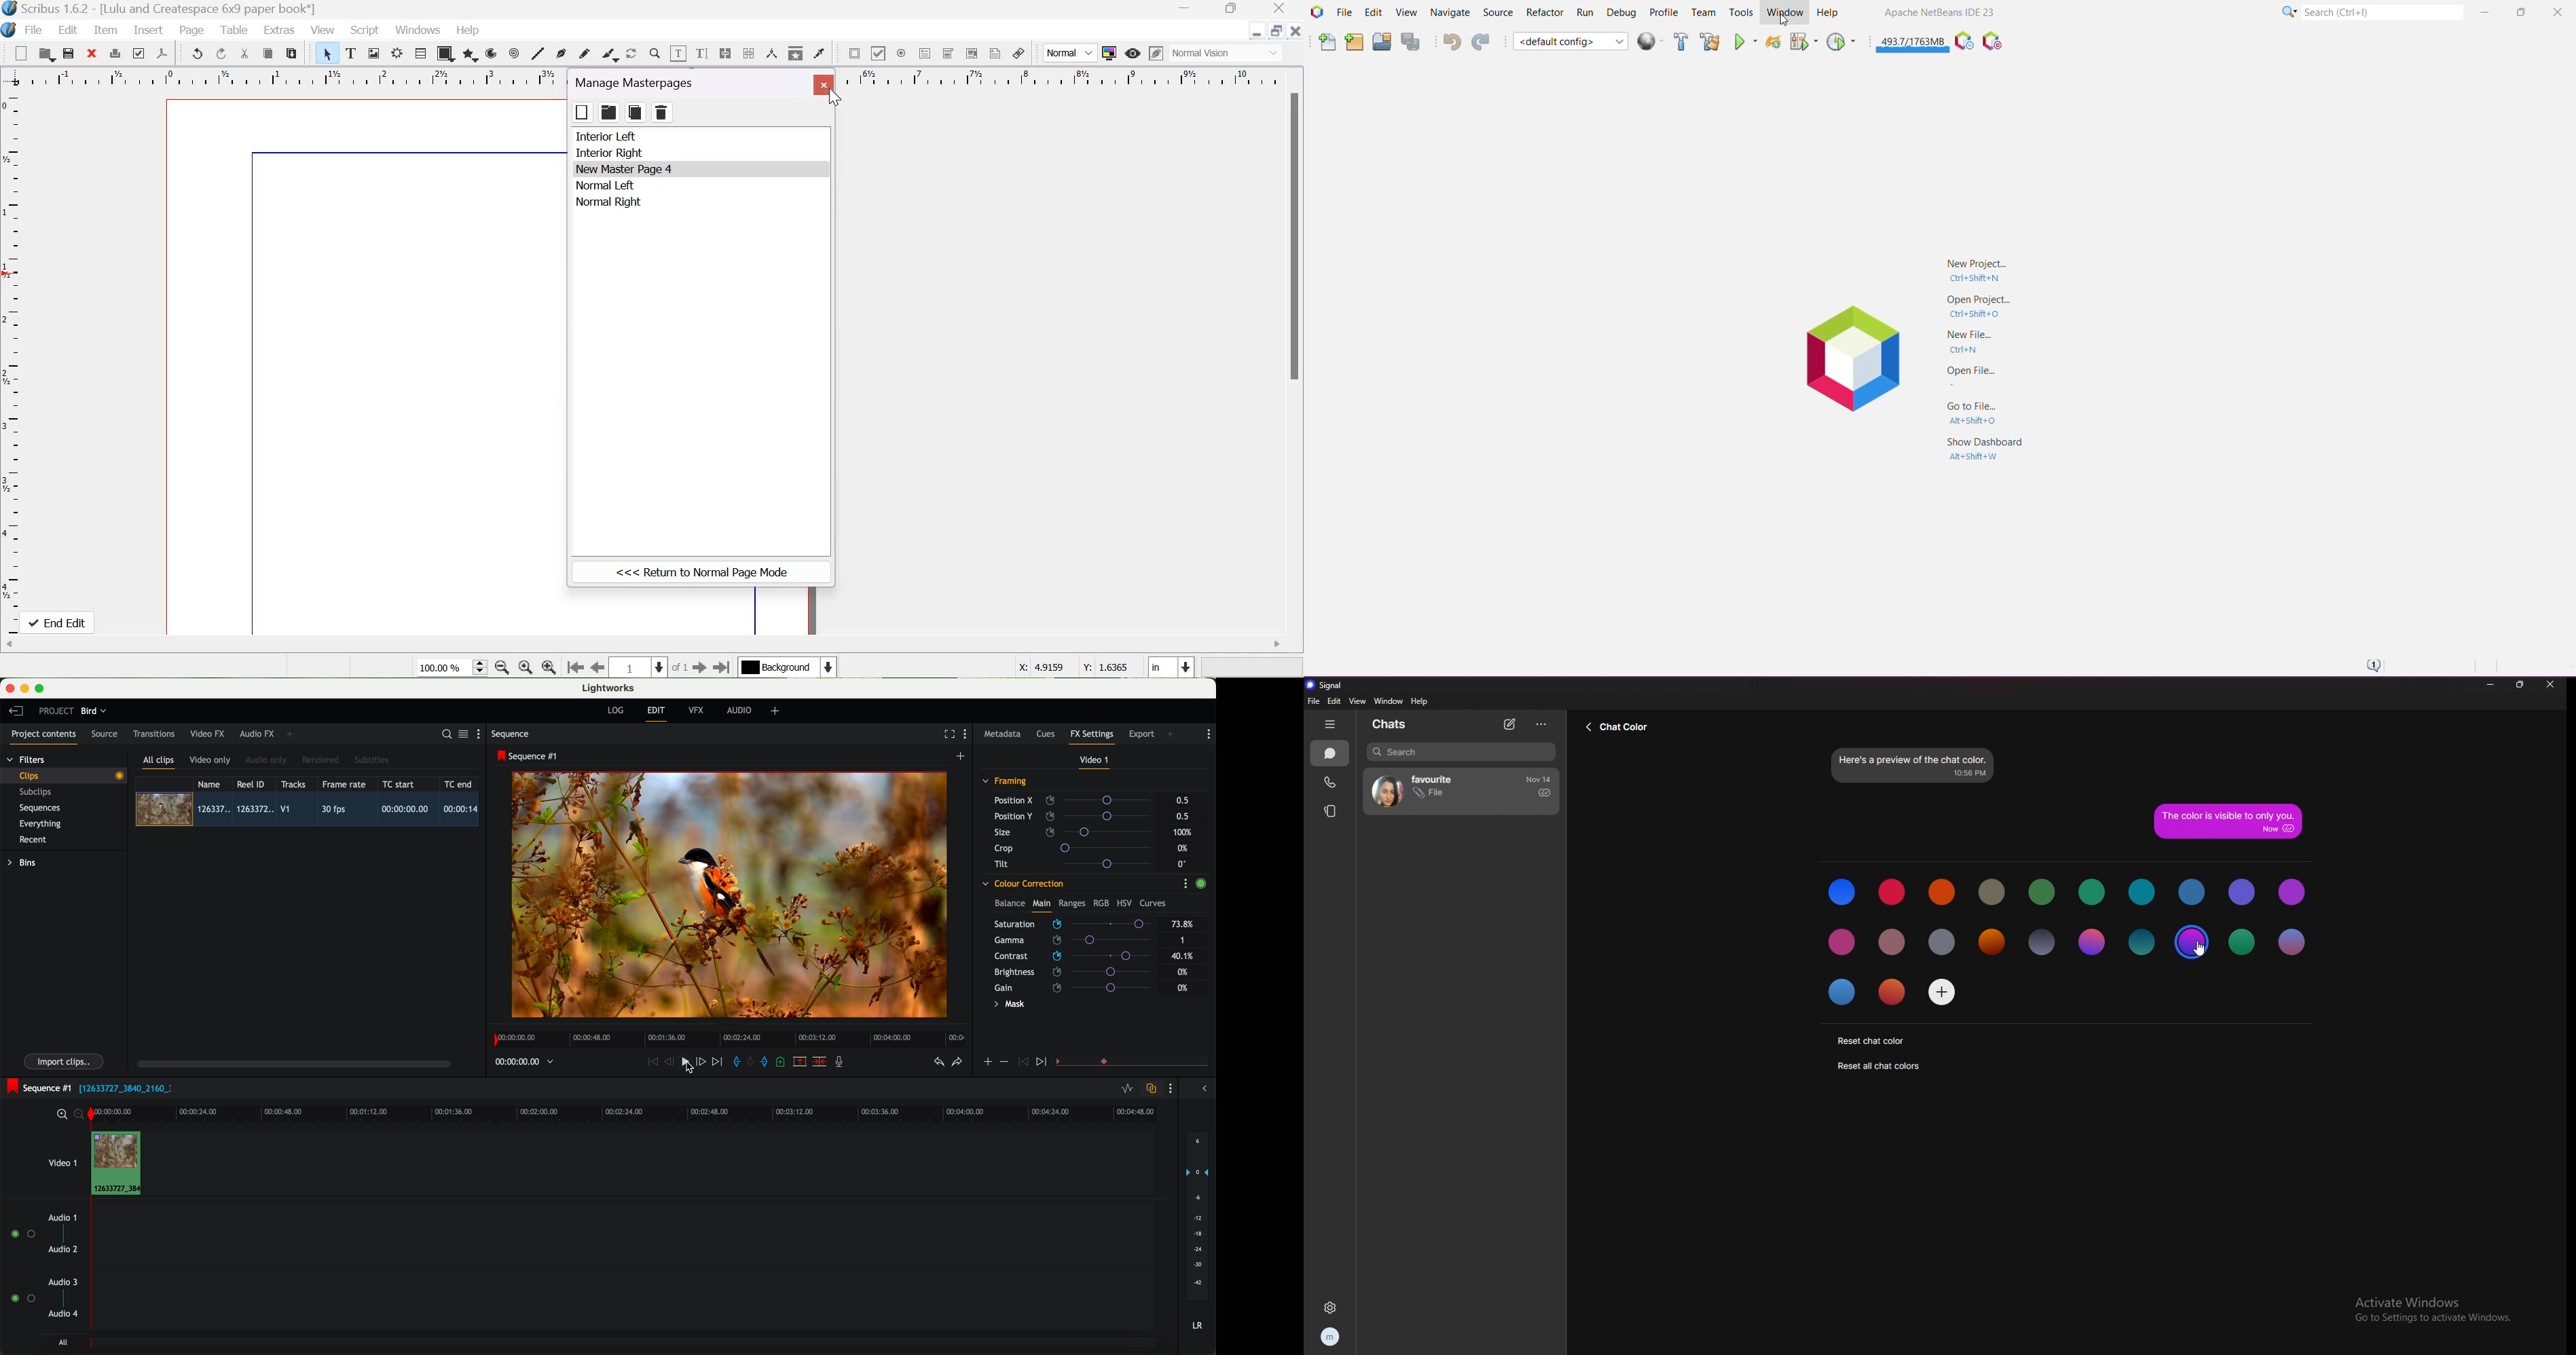  I want to click on sequence #1, so click(37, 1088).